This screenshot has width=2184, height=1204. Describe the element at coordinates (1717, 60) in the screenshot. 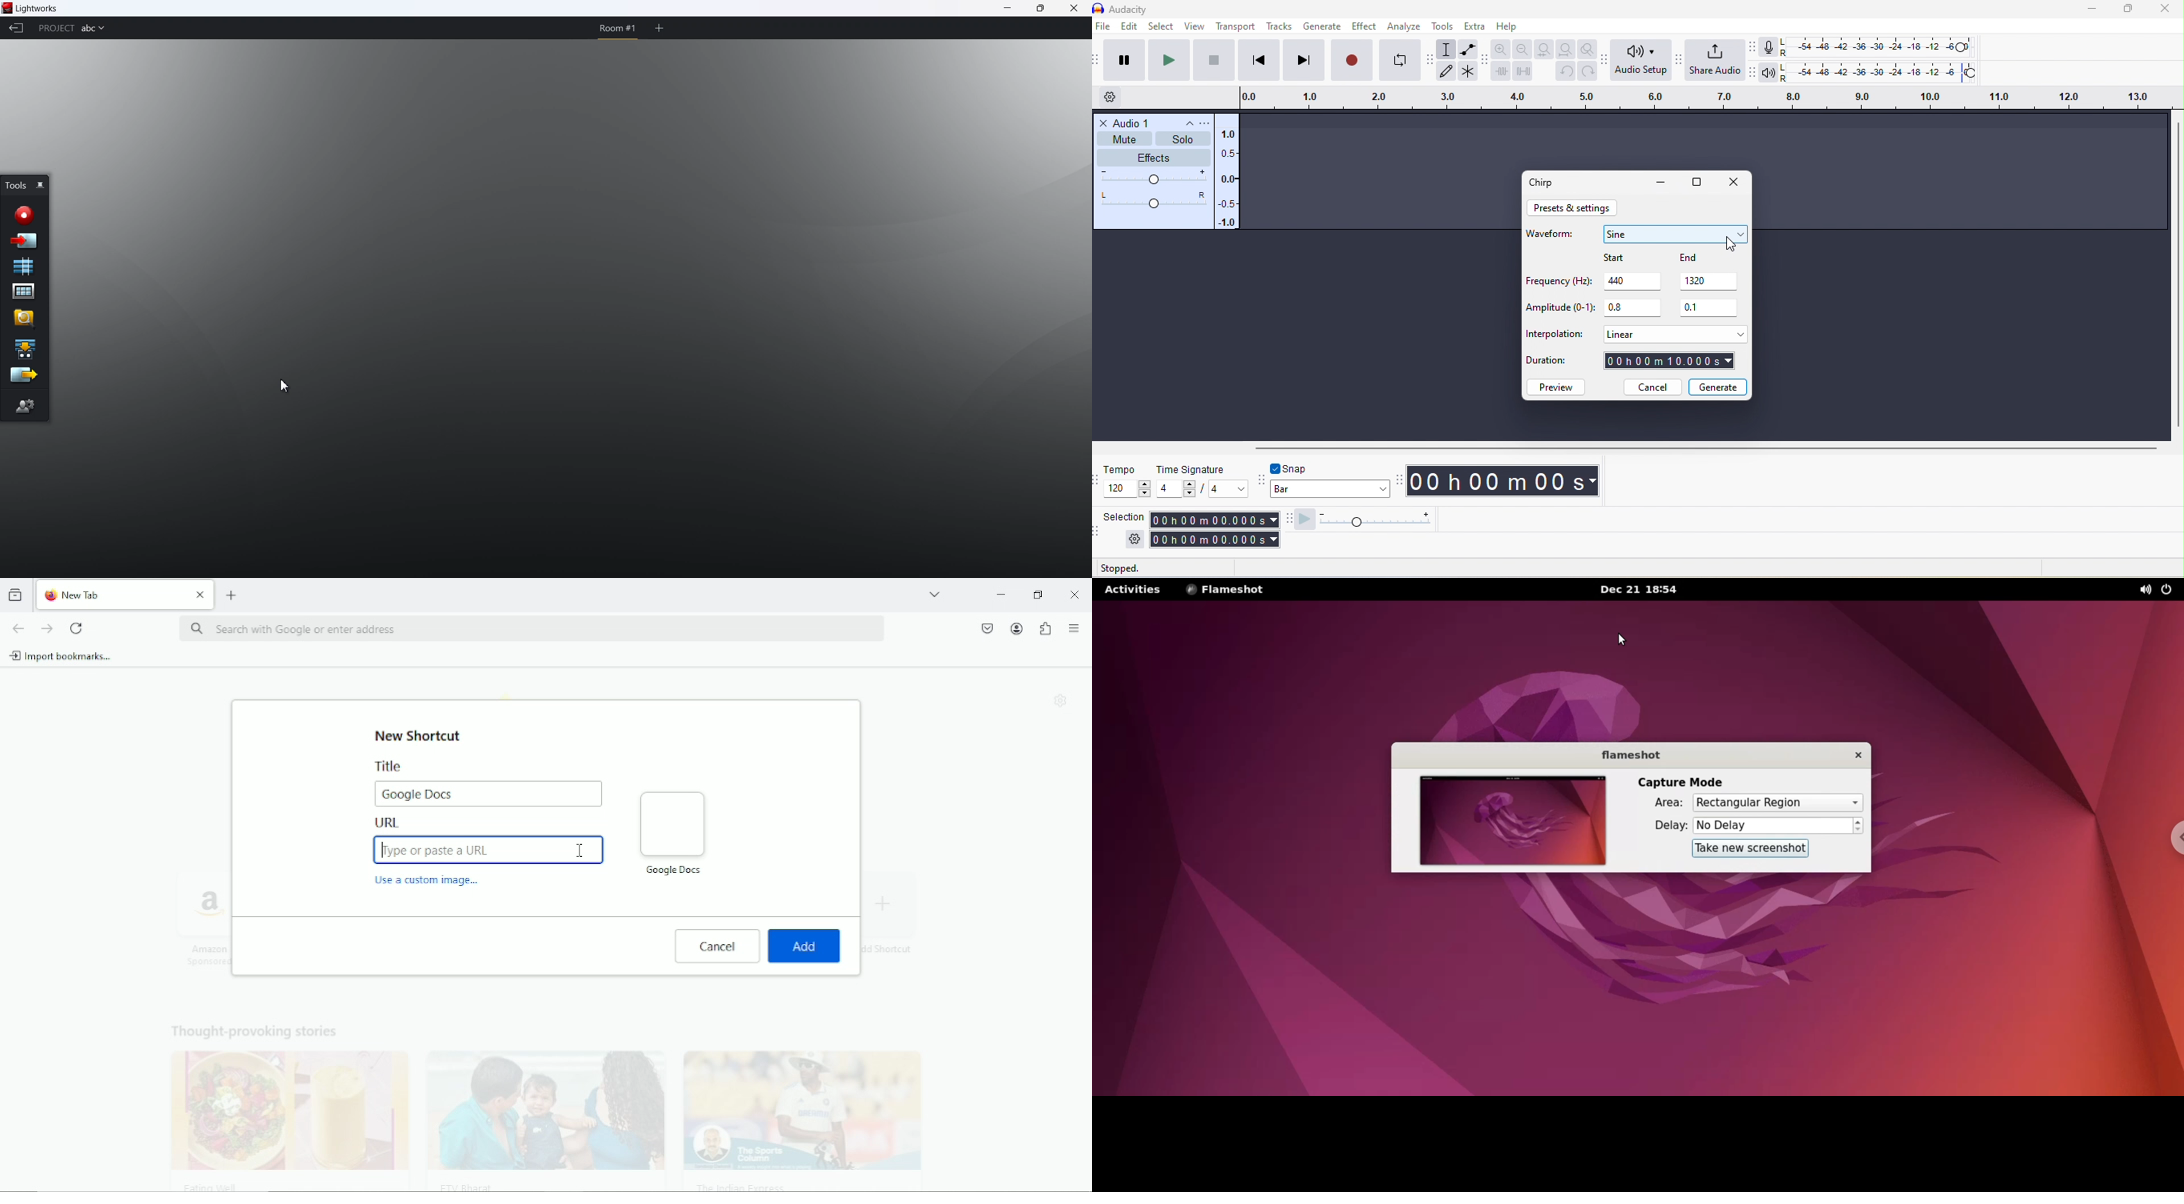

I see `share audio` at that location.